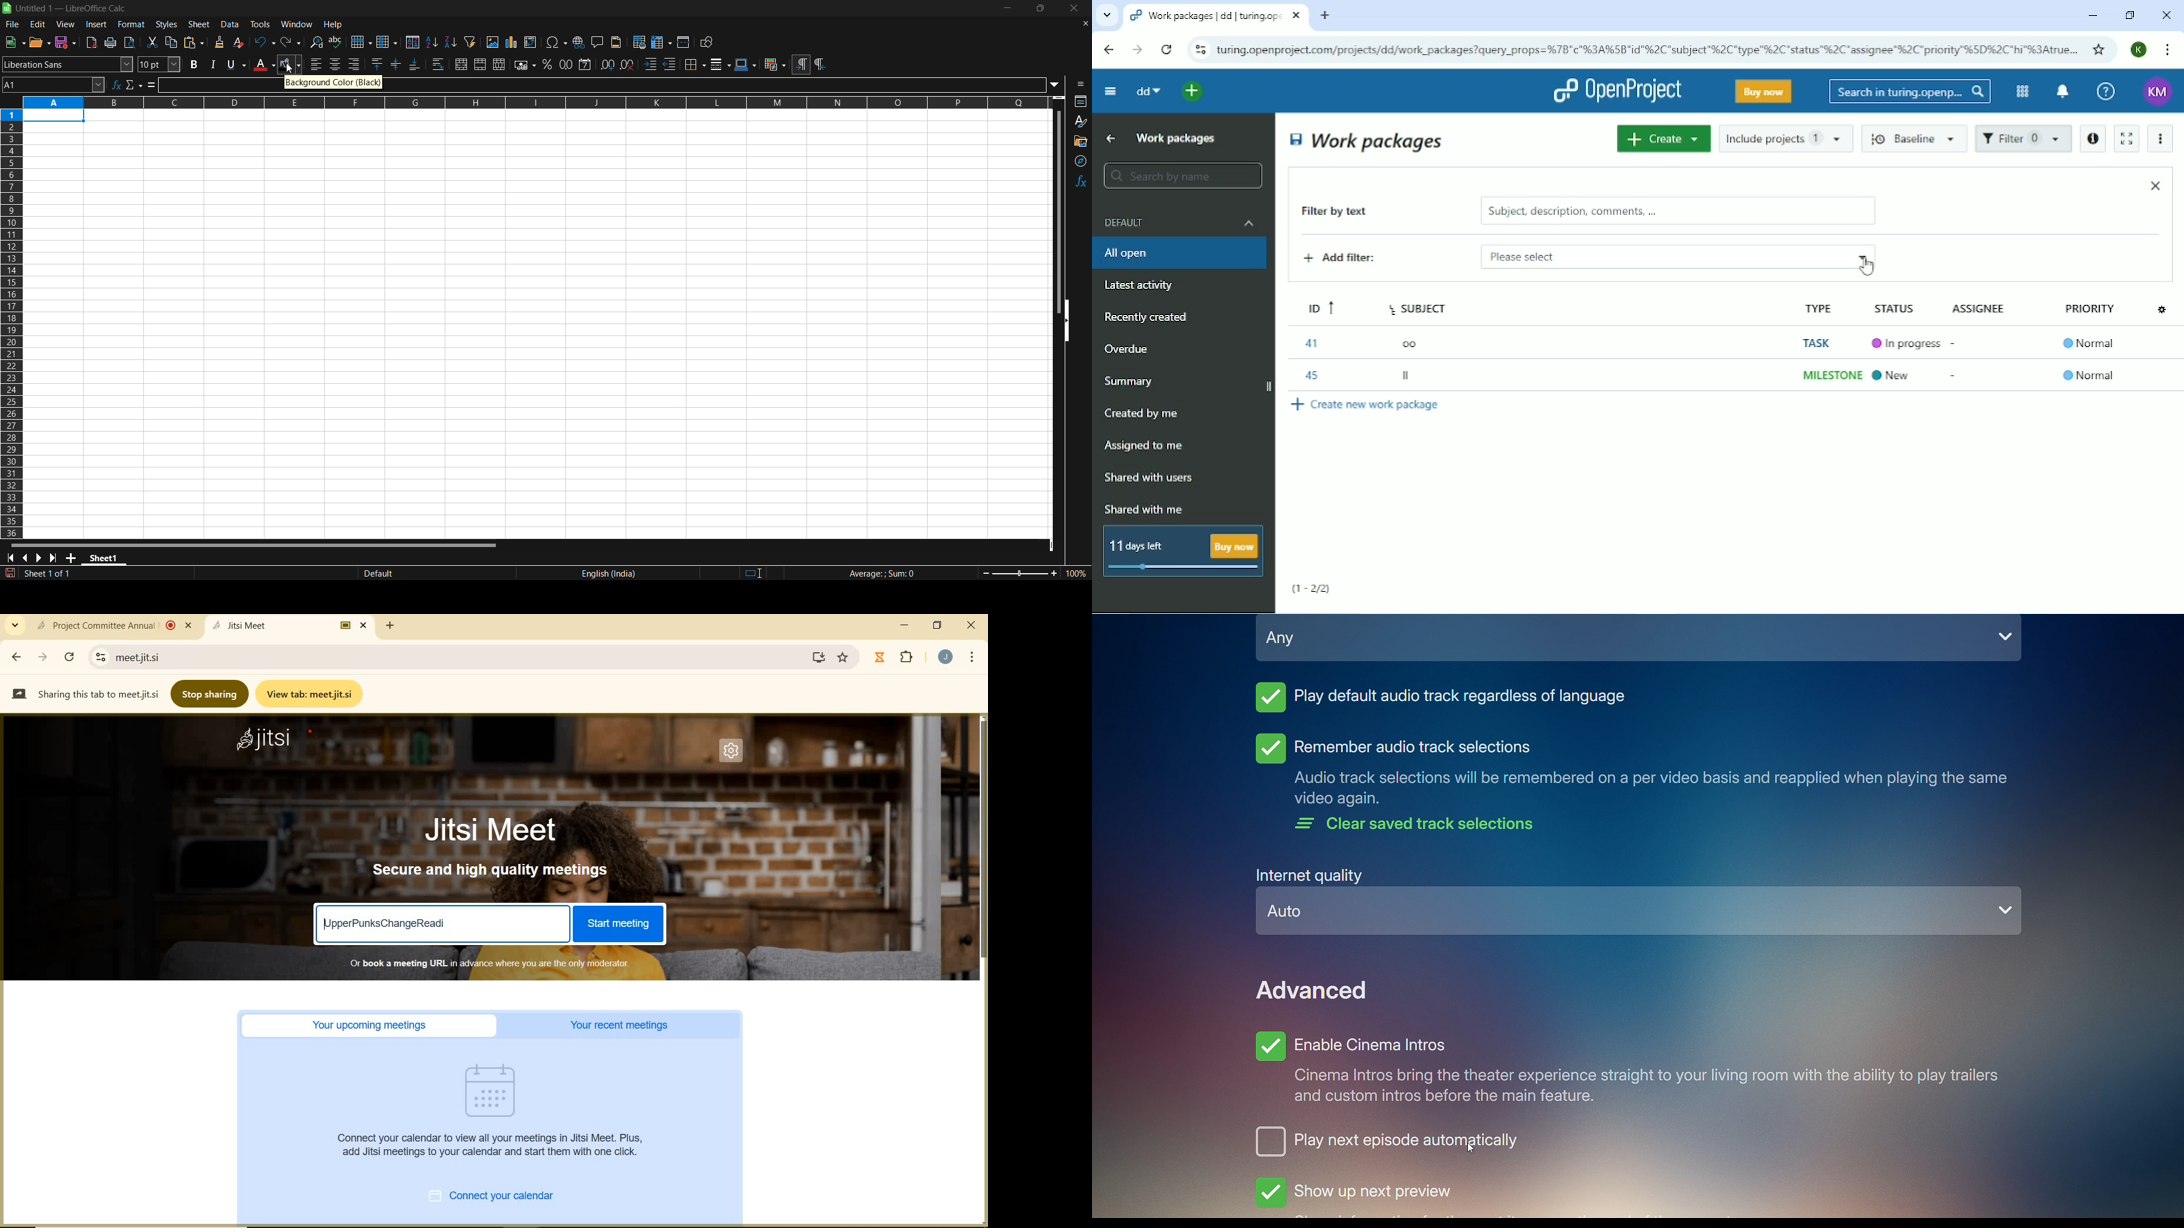  I want to click on gallery, so click(1078, 138).